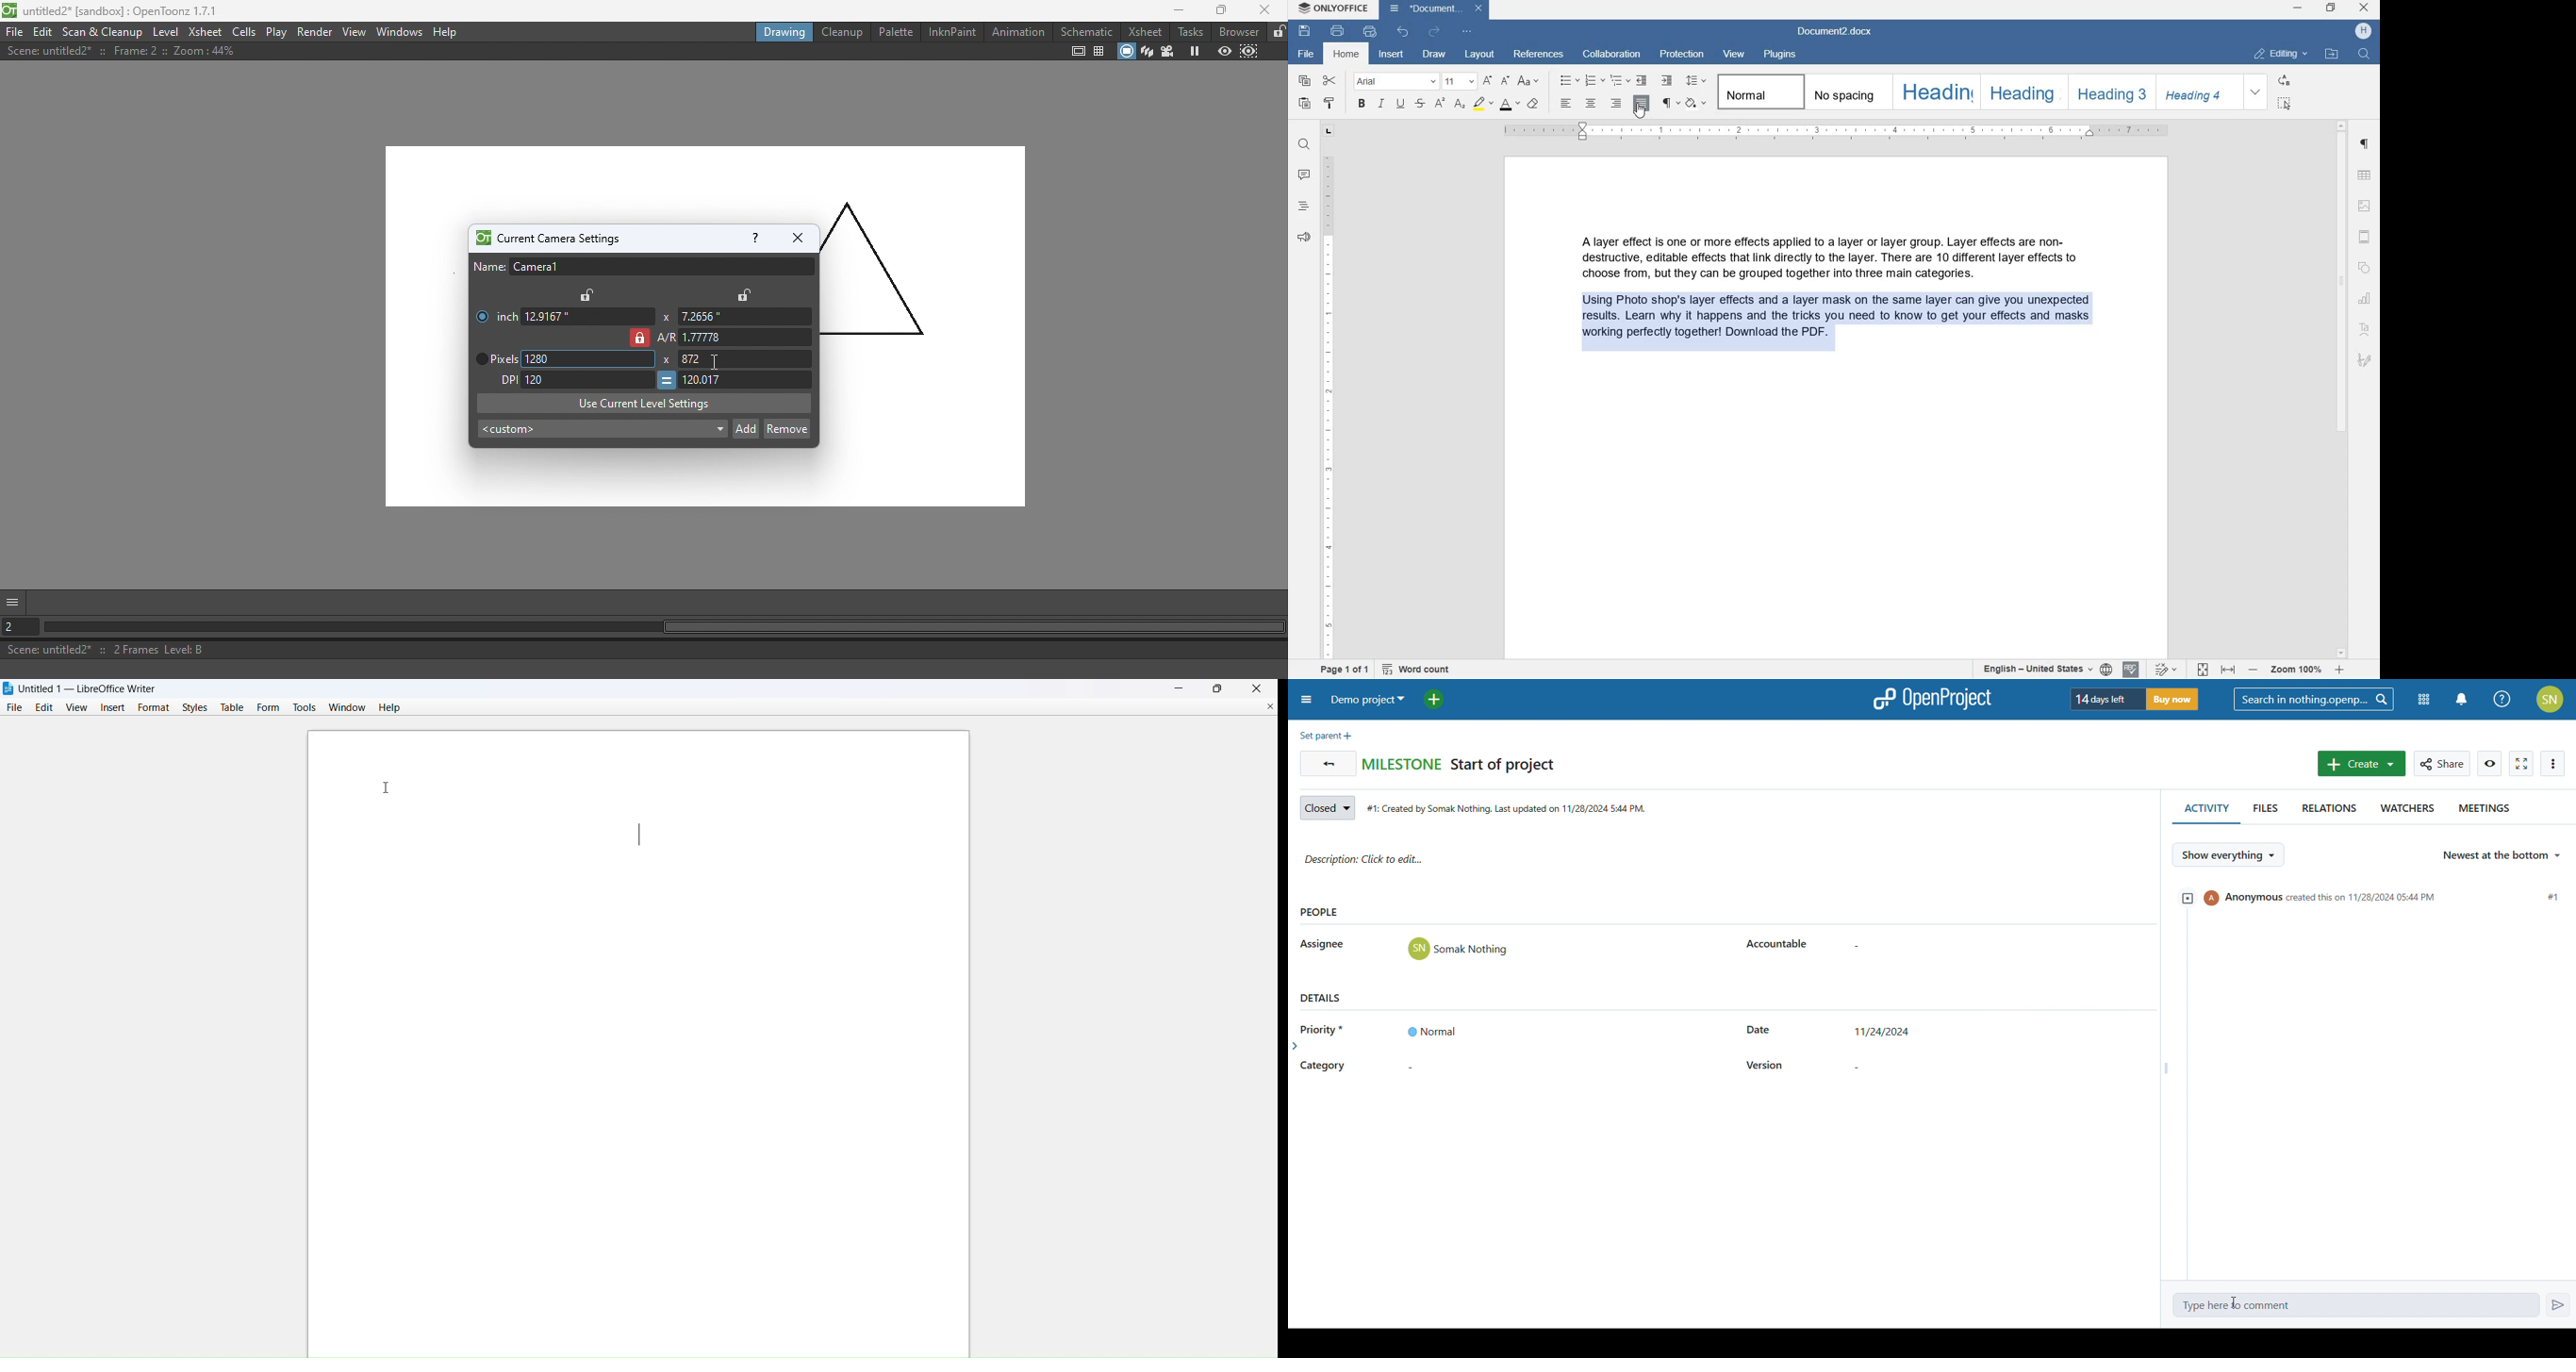 The height and width of the screenshot is (1372, 2576). What do you see at coordinates (2185, 898) in the screenshot?
I see `expand/collapse` at bounding box center [2185, 898].